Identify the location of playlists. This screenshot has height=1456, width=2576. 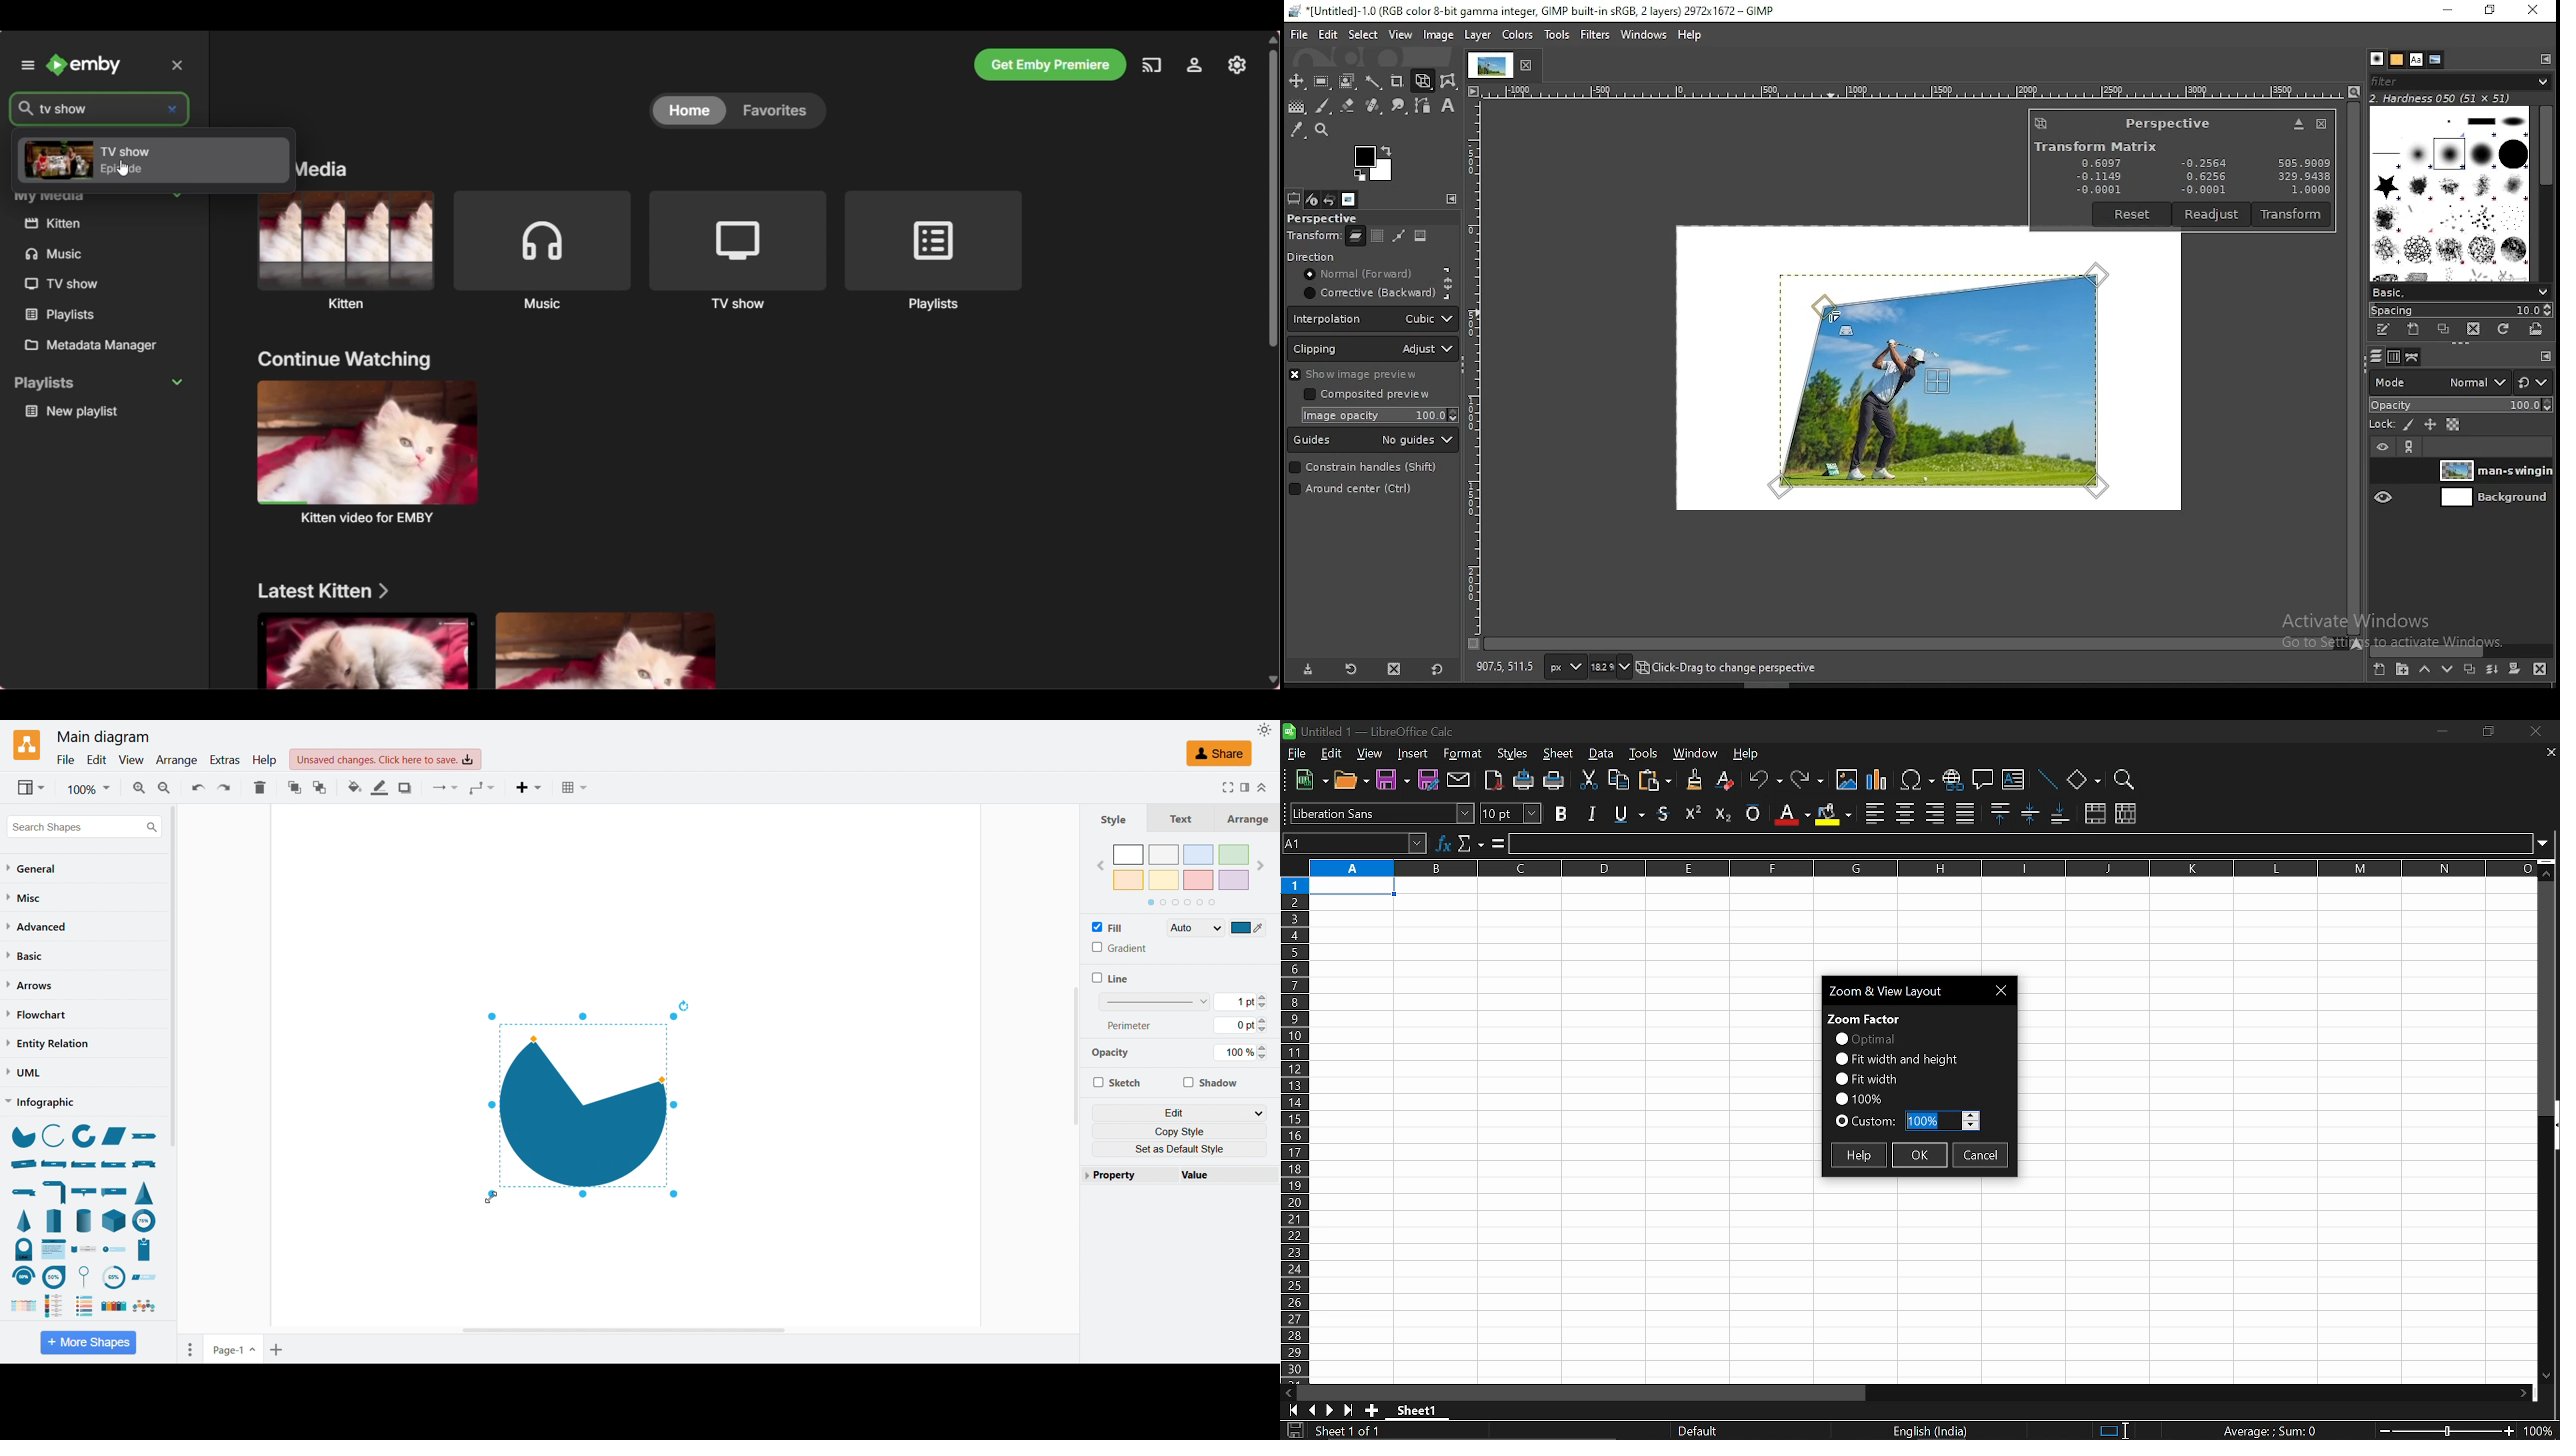
(97, 383).